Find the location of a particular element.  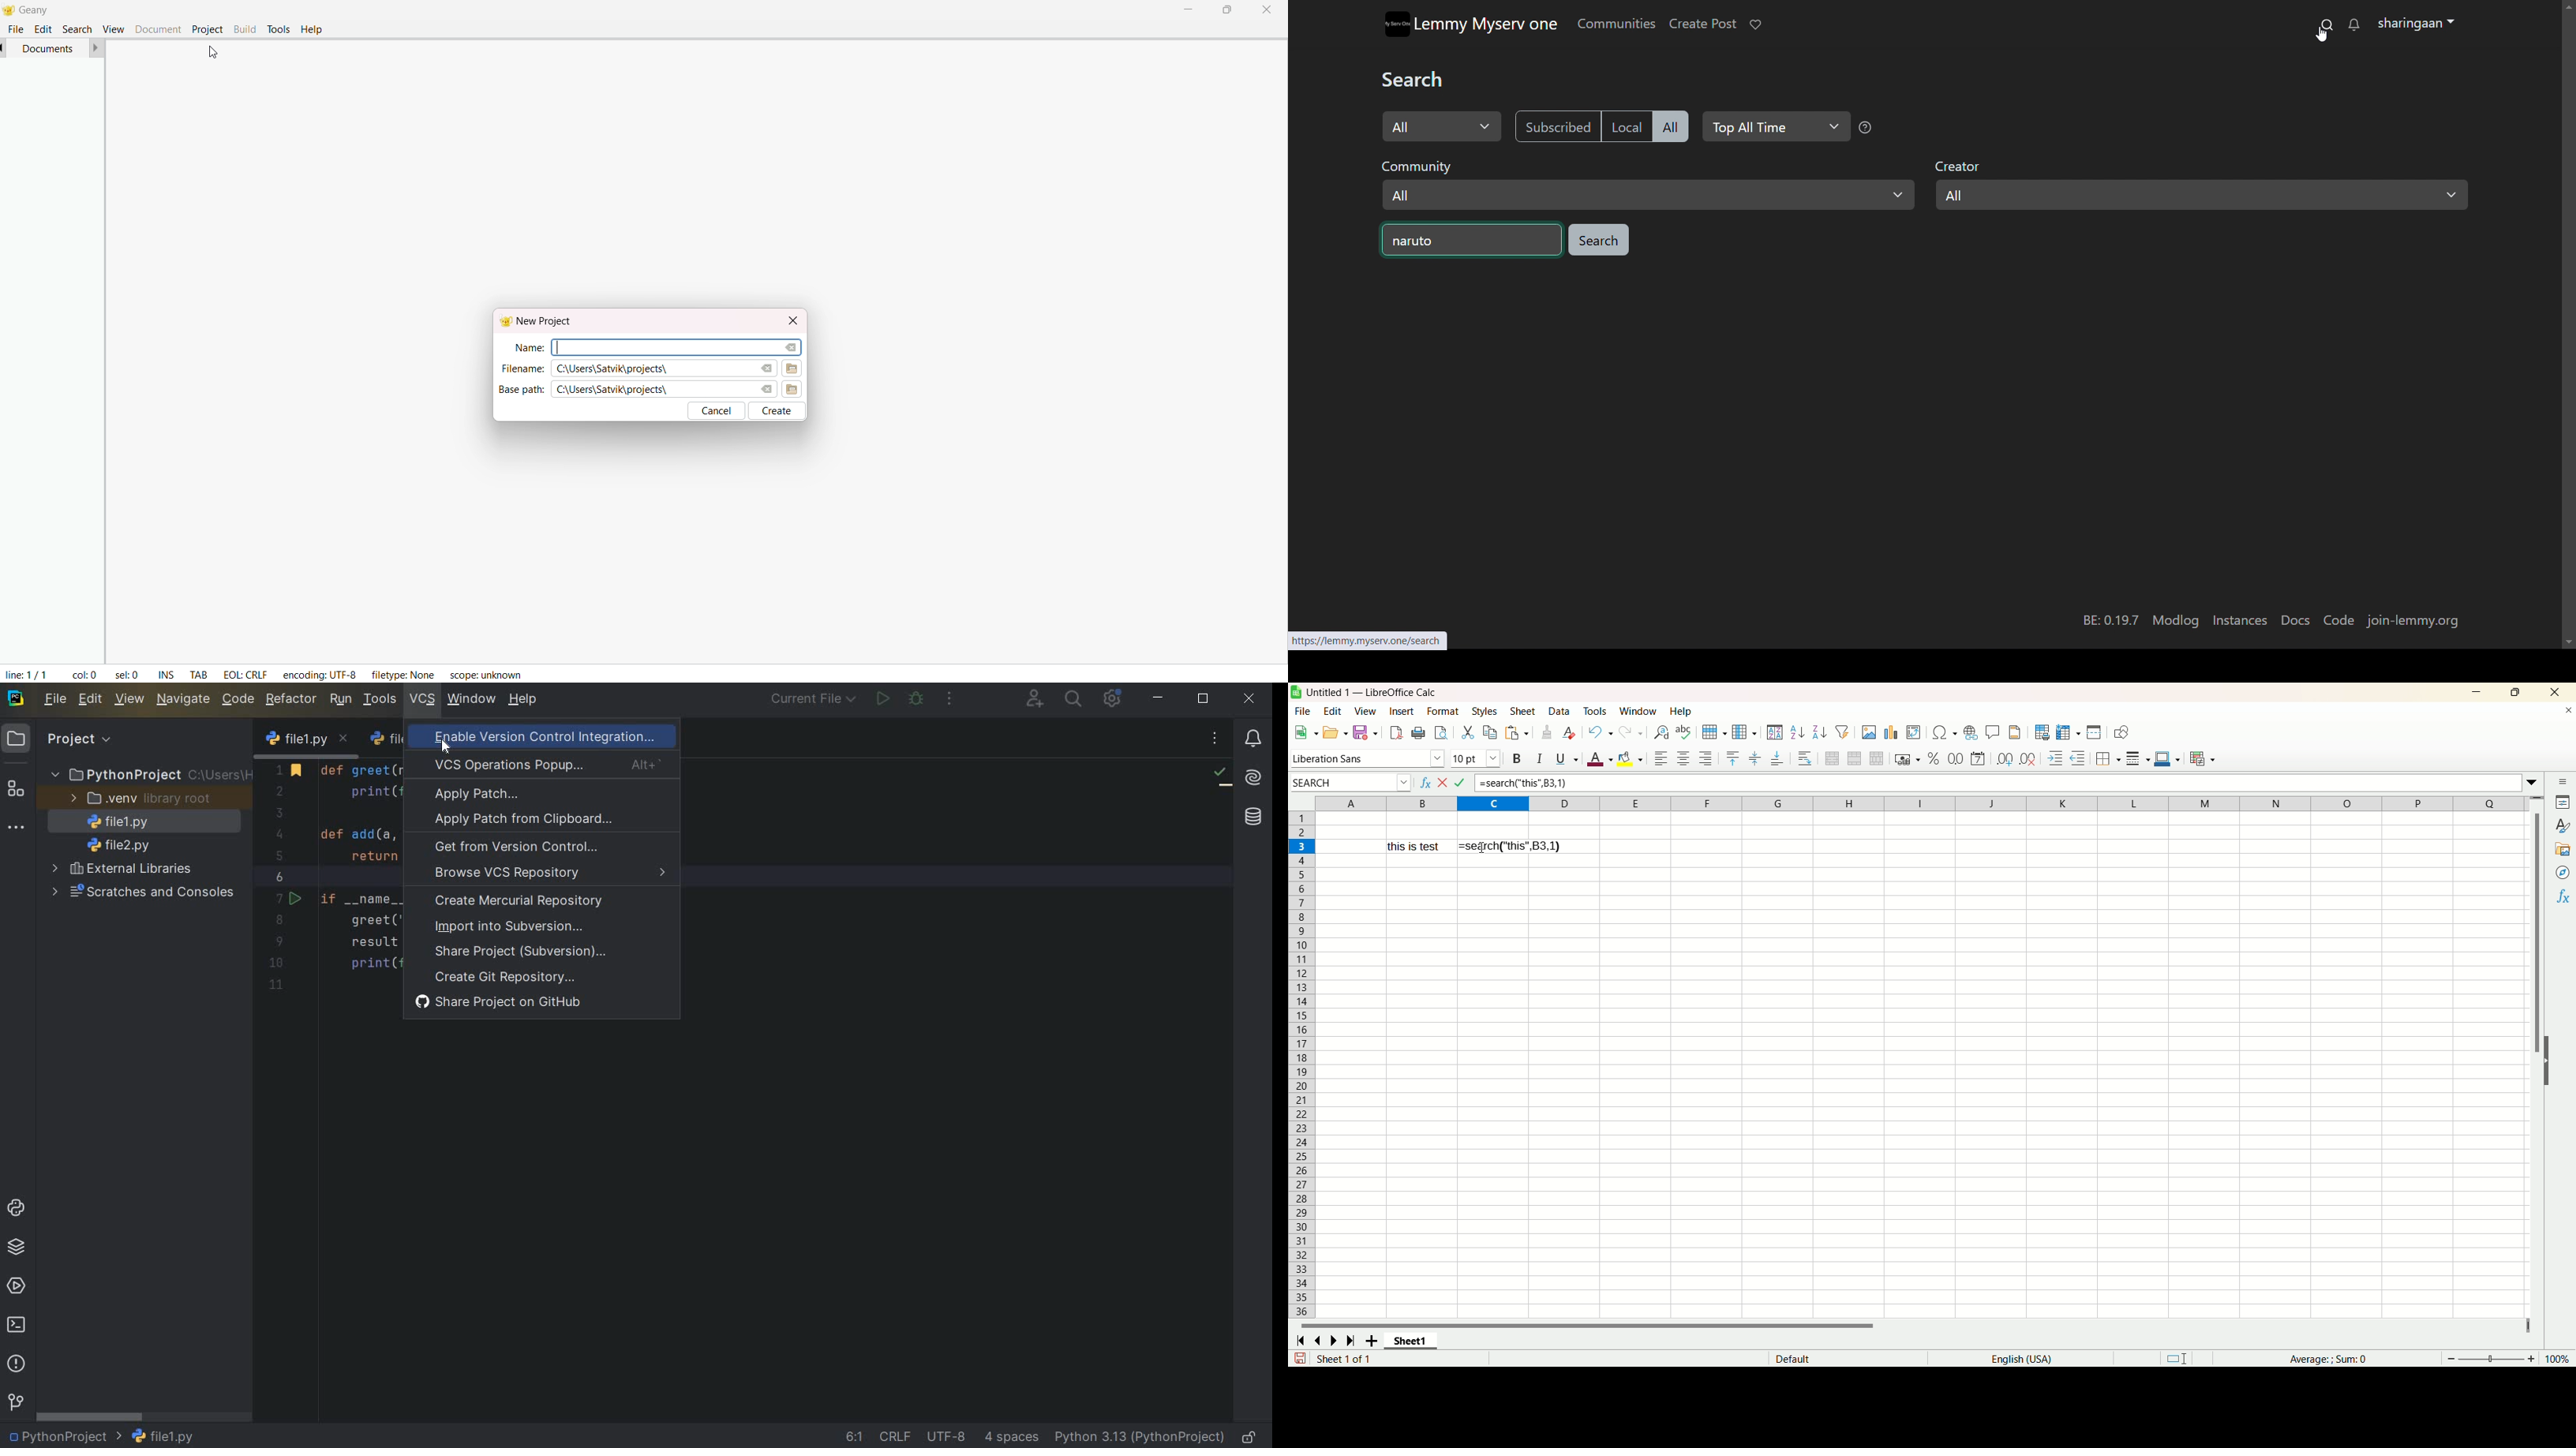

minimize is located at coordinates (1185, 7).